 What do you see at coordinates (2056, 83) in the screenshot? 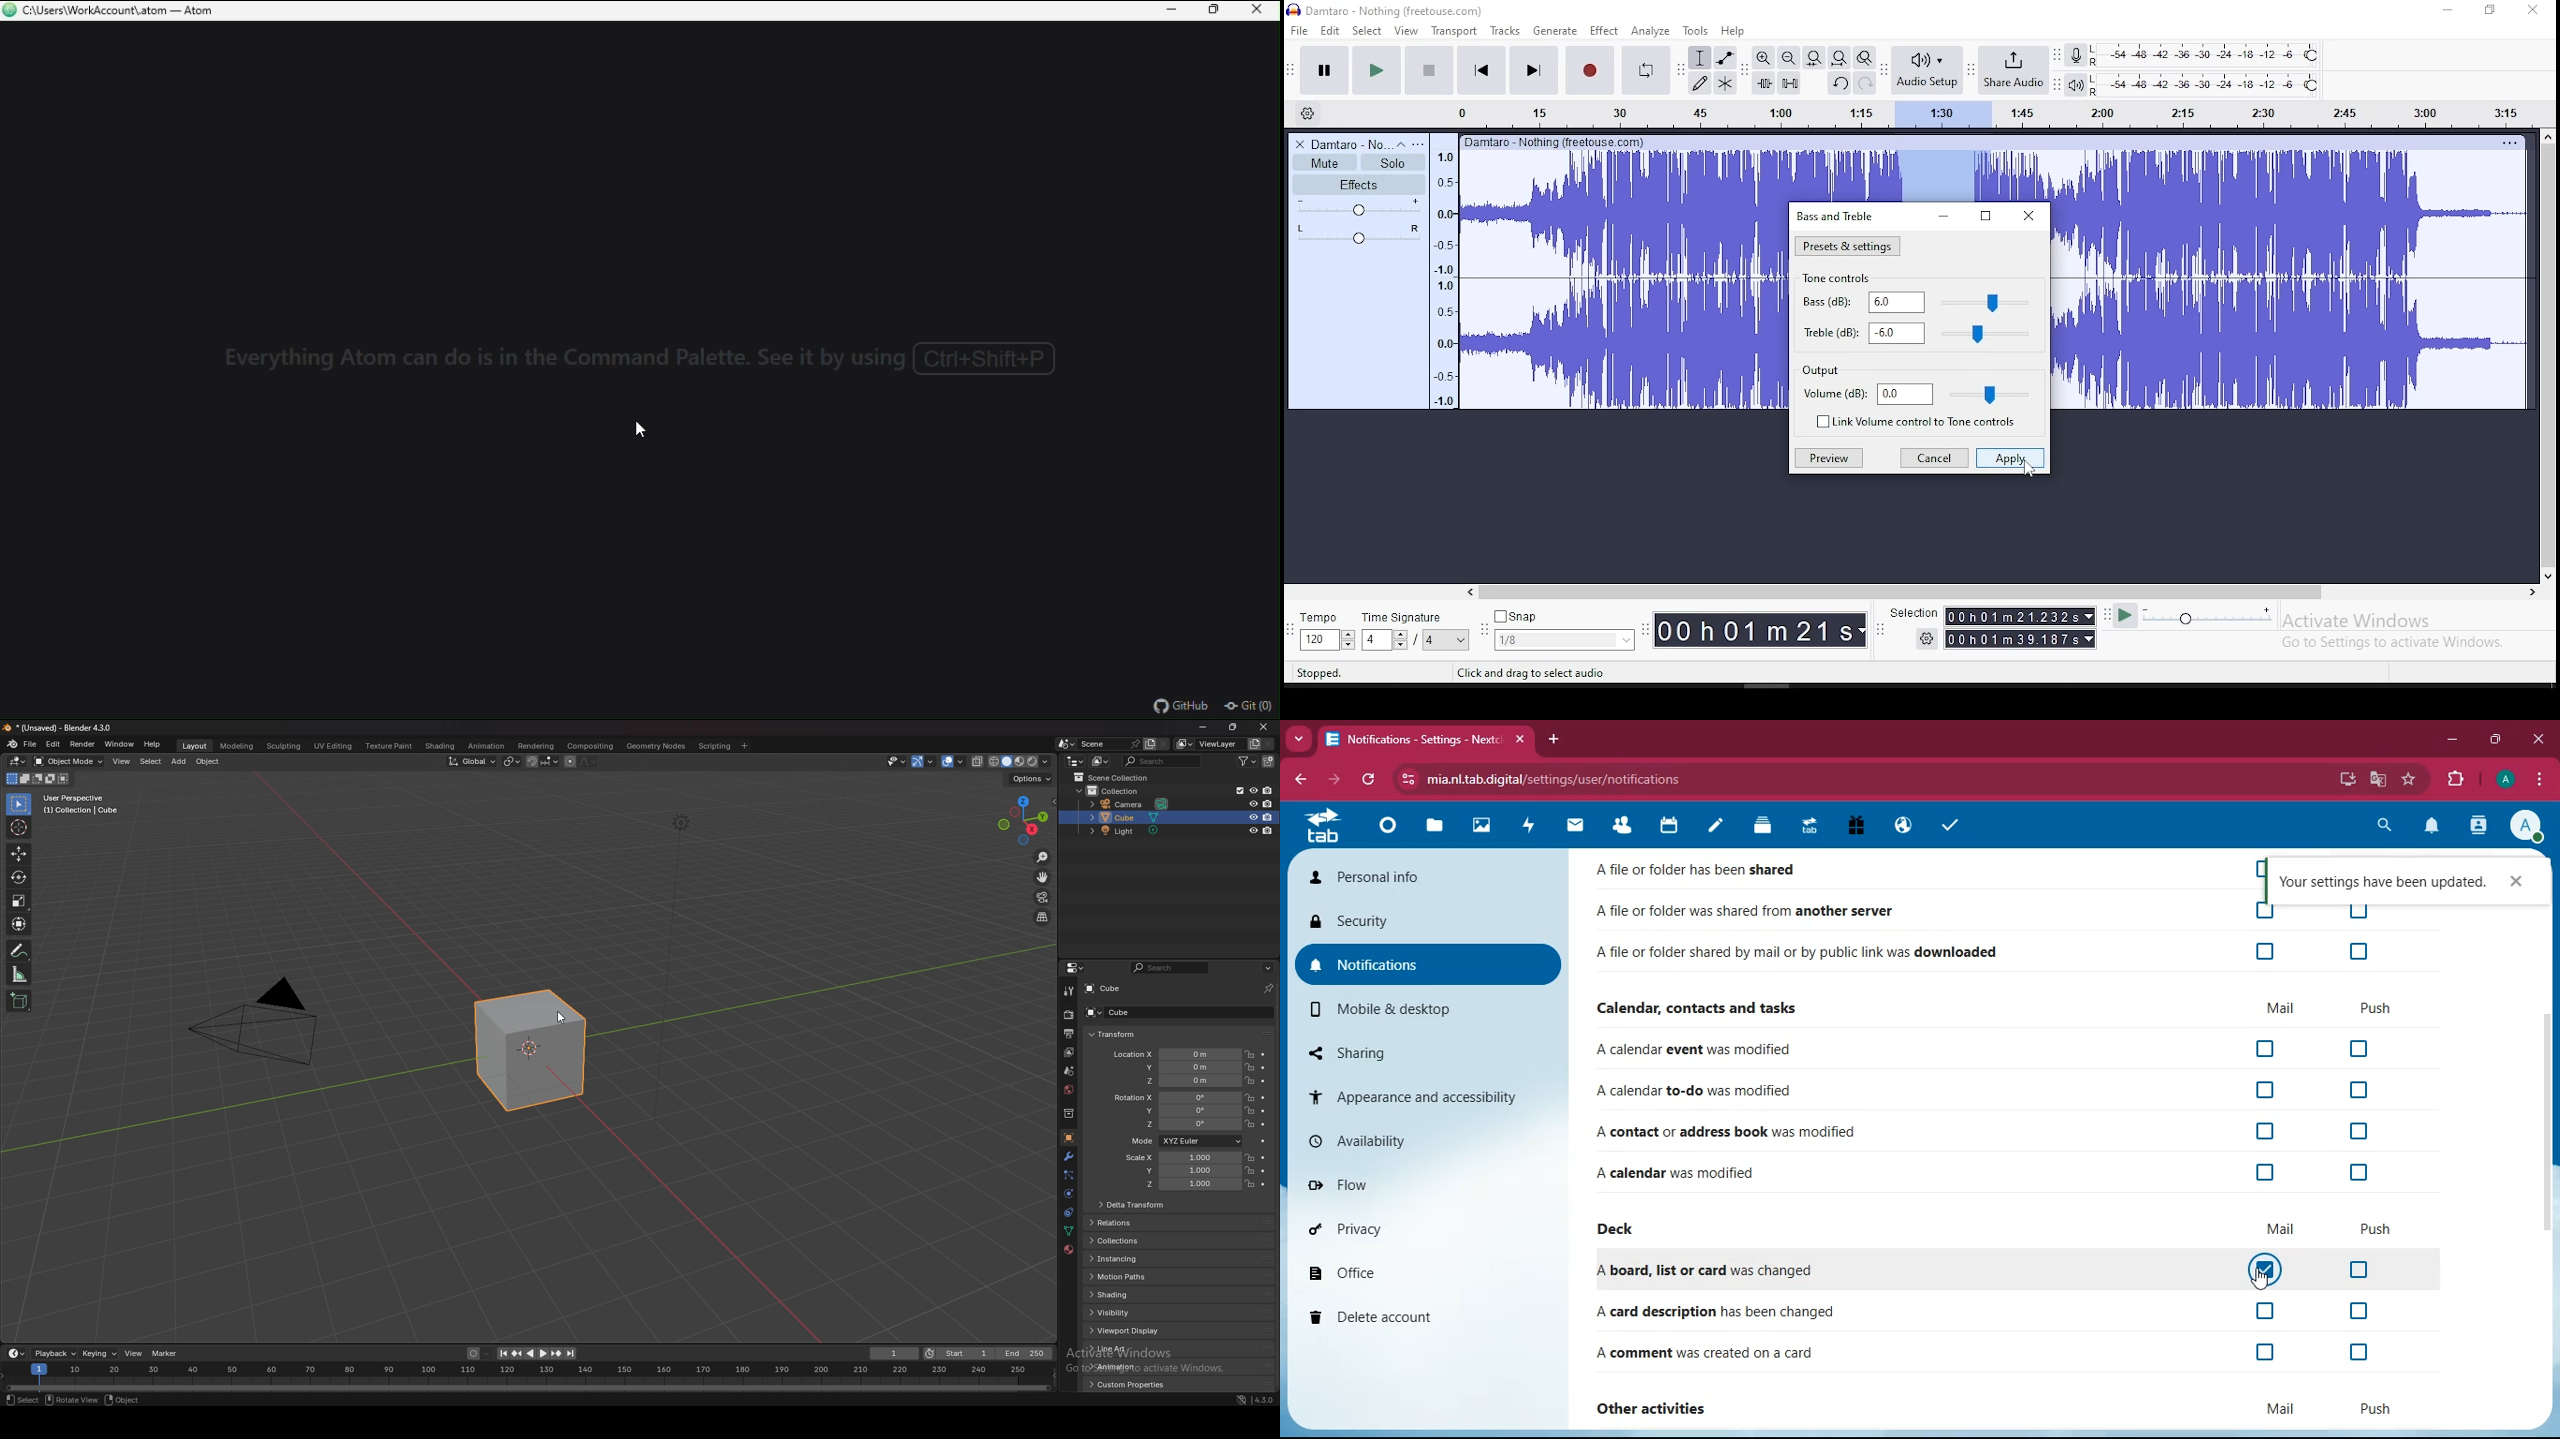
I see `` at bounding box center [2056, 83].